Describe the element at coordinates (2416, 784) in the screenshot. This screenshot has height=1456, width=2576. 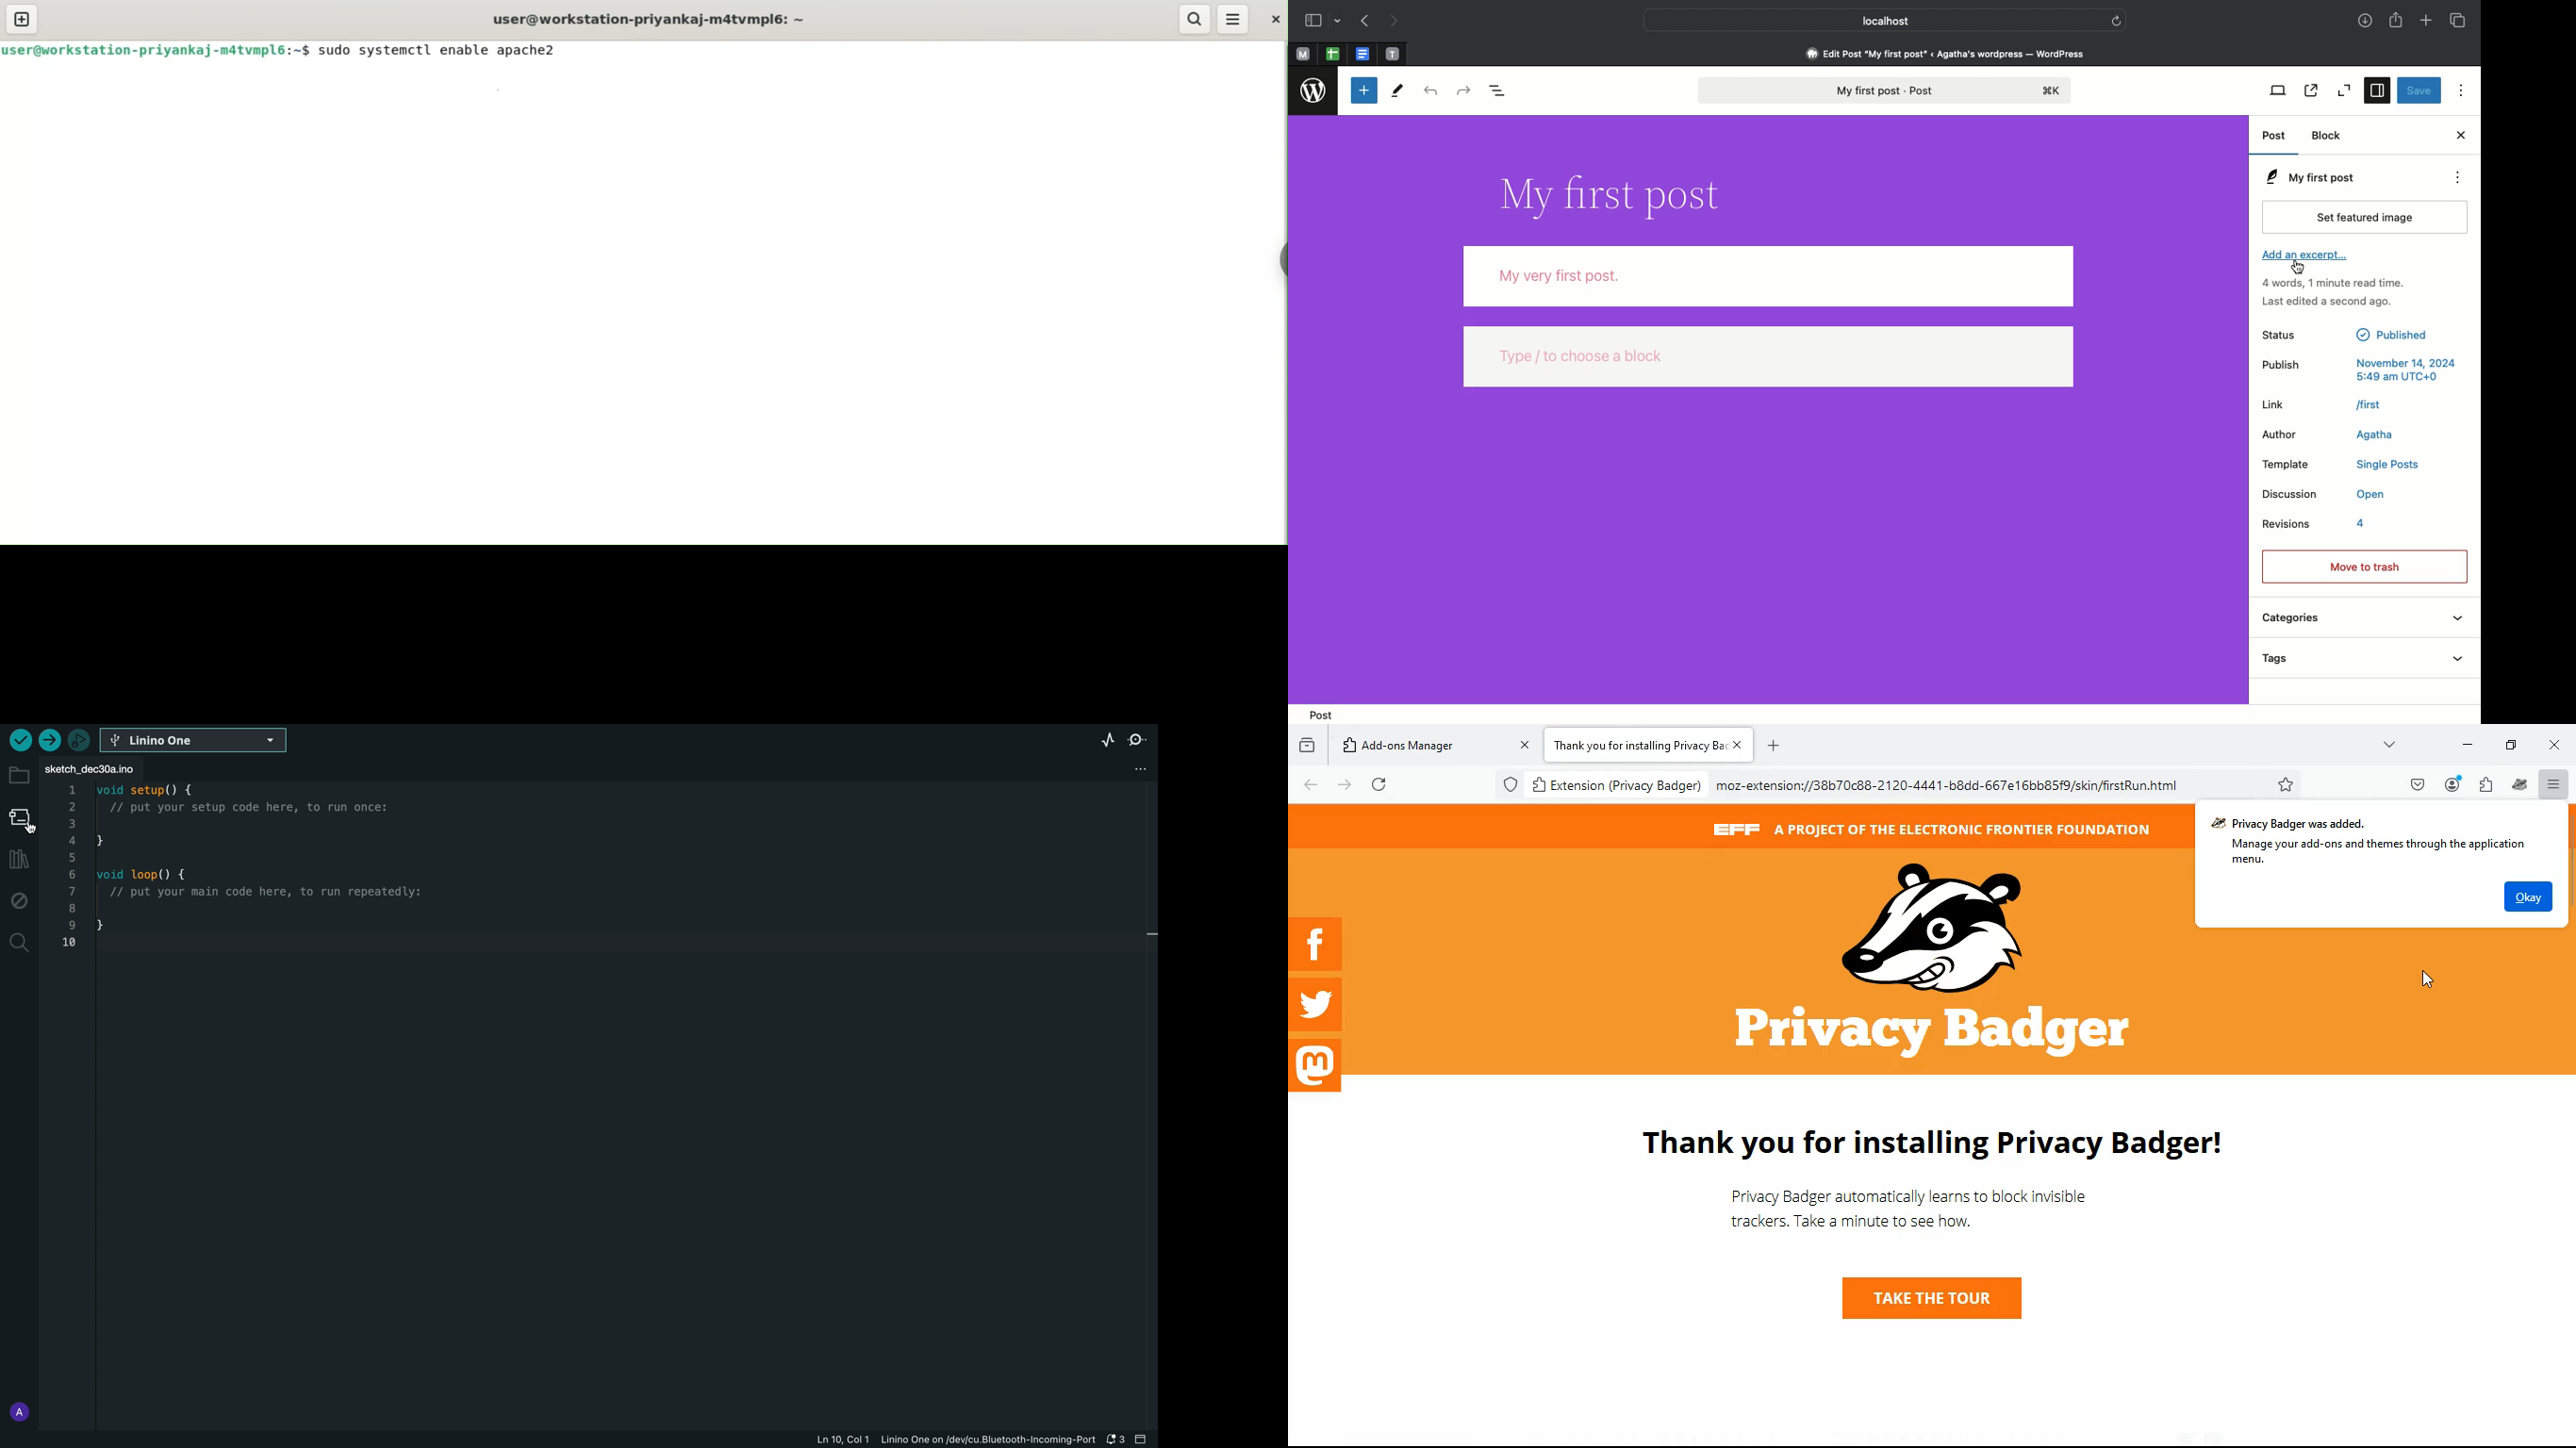
I see `pocket` at that location.